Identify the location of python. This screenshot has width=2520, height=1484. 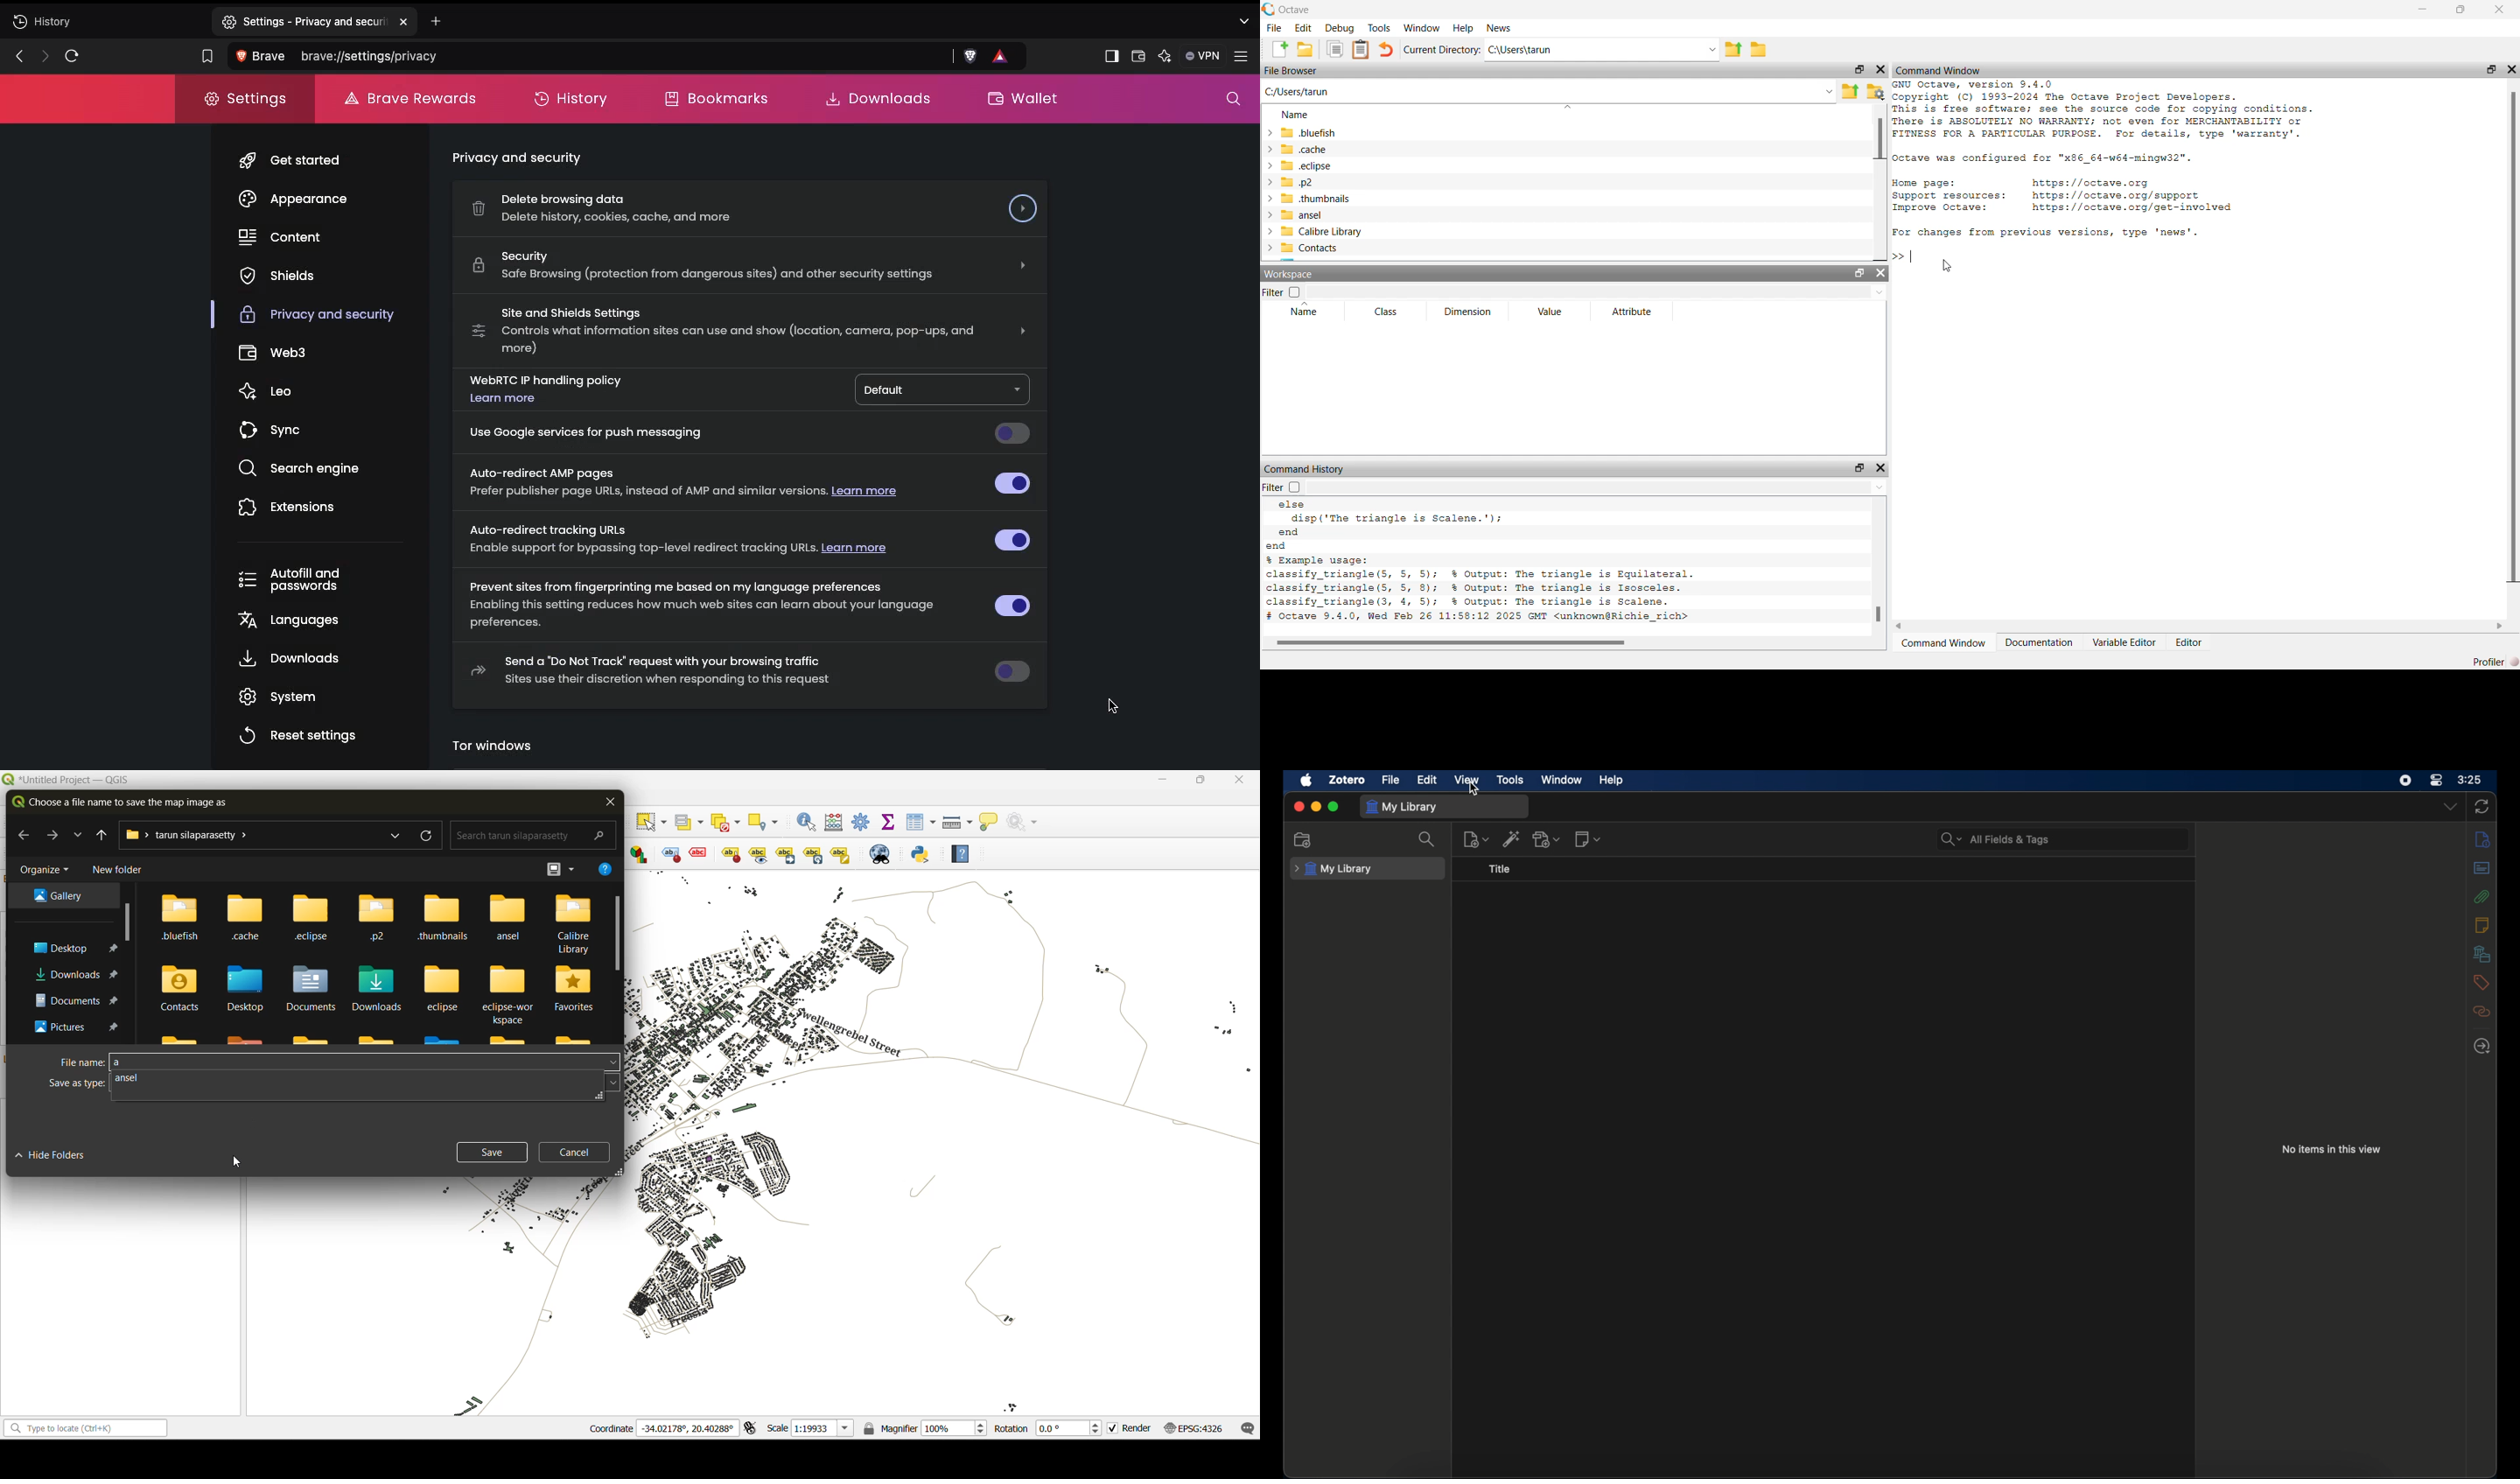
(926, 855).